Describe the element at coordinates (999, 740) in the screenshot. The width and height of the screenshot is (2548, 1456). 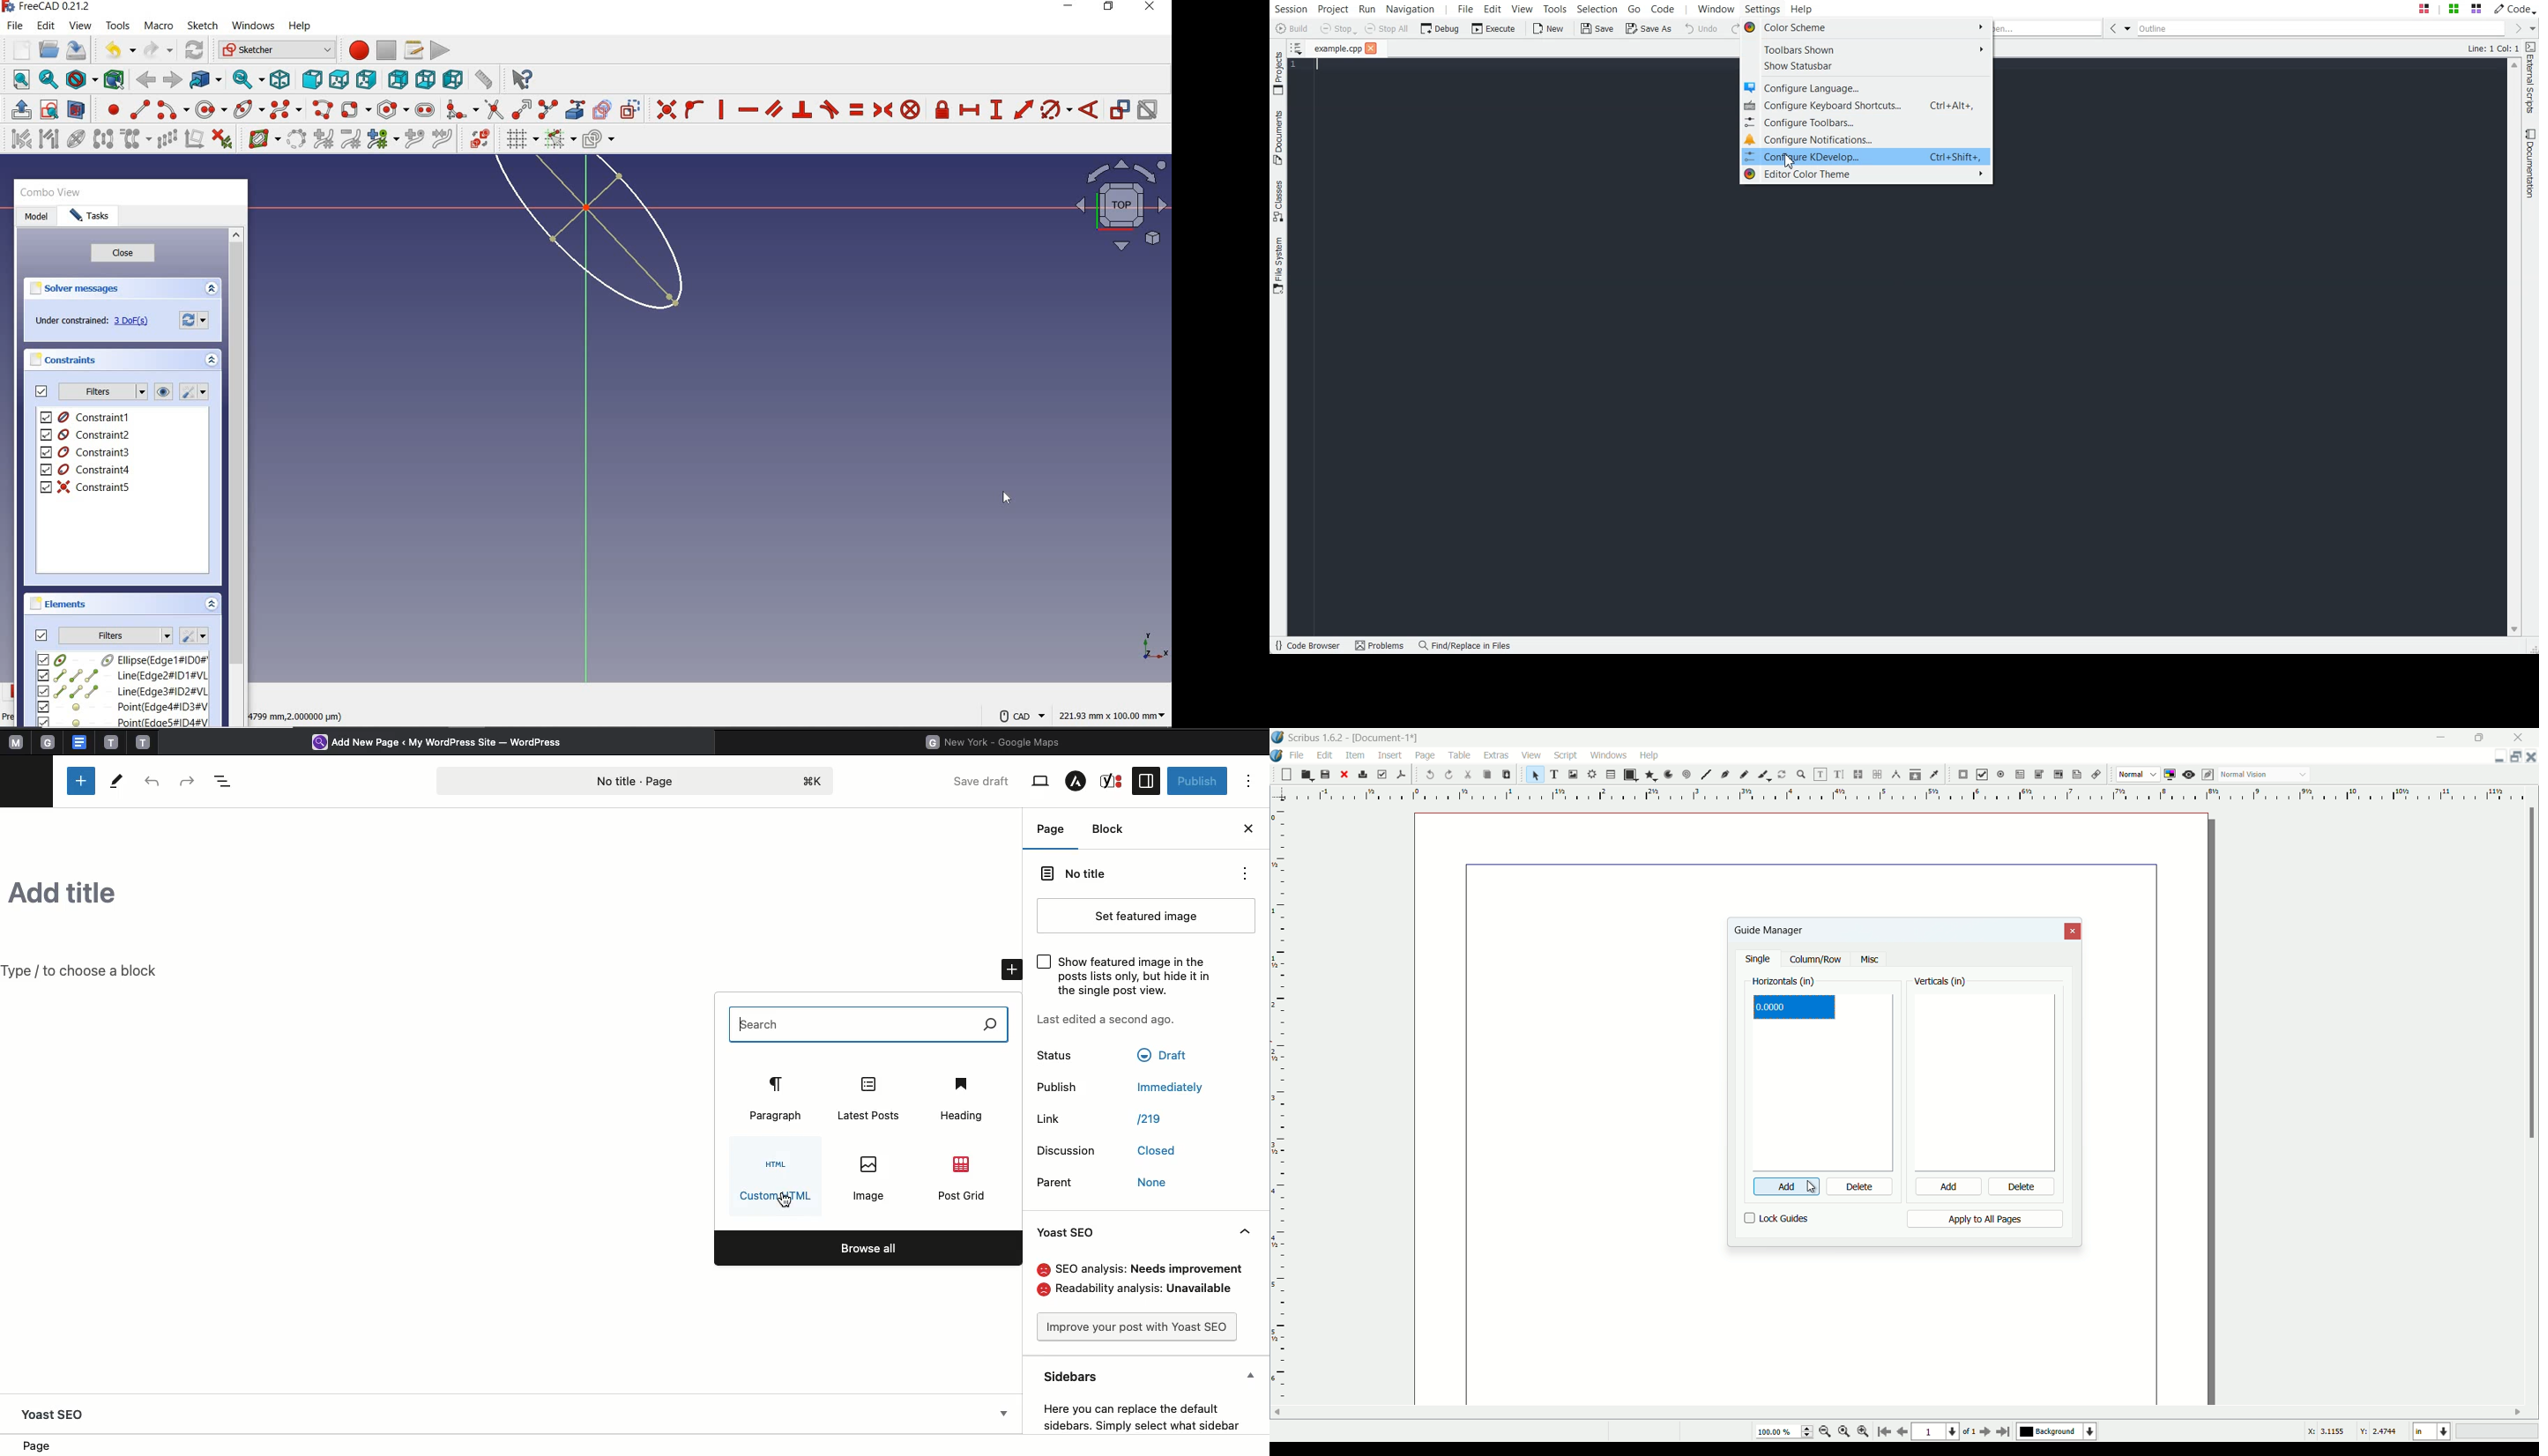
I see `Google maps` at that location.